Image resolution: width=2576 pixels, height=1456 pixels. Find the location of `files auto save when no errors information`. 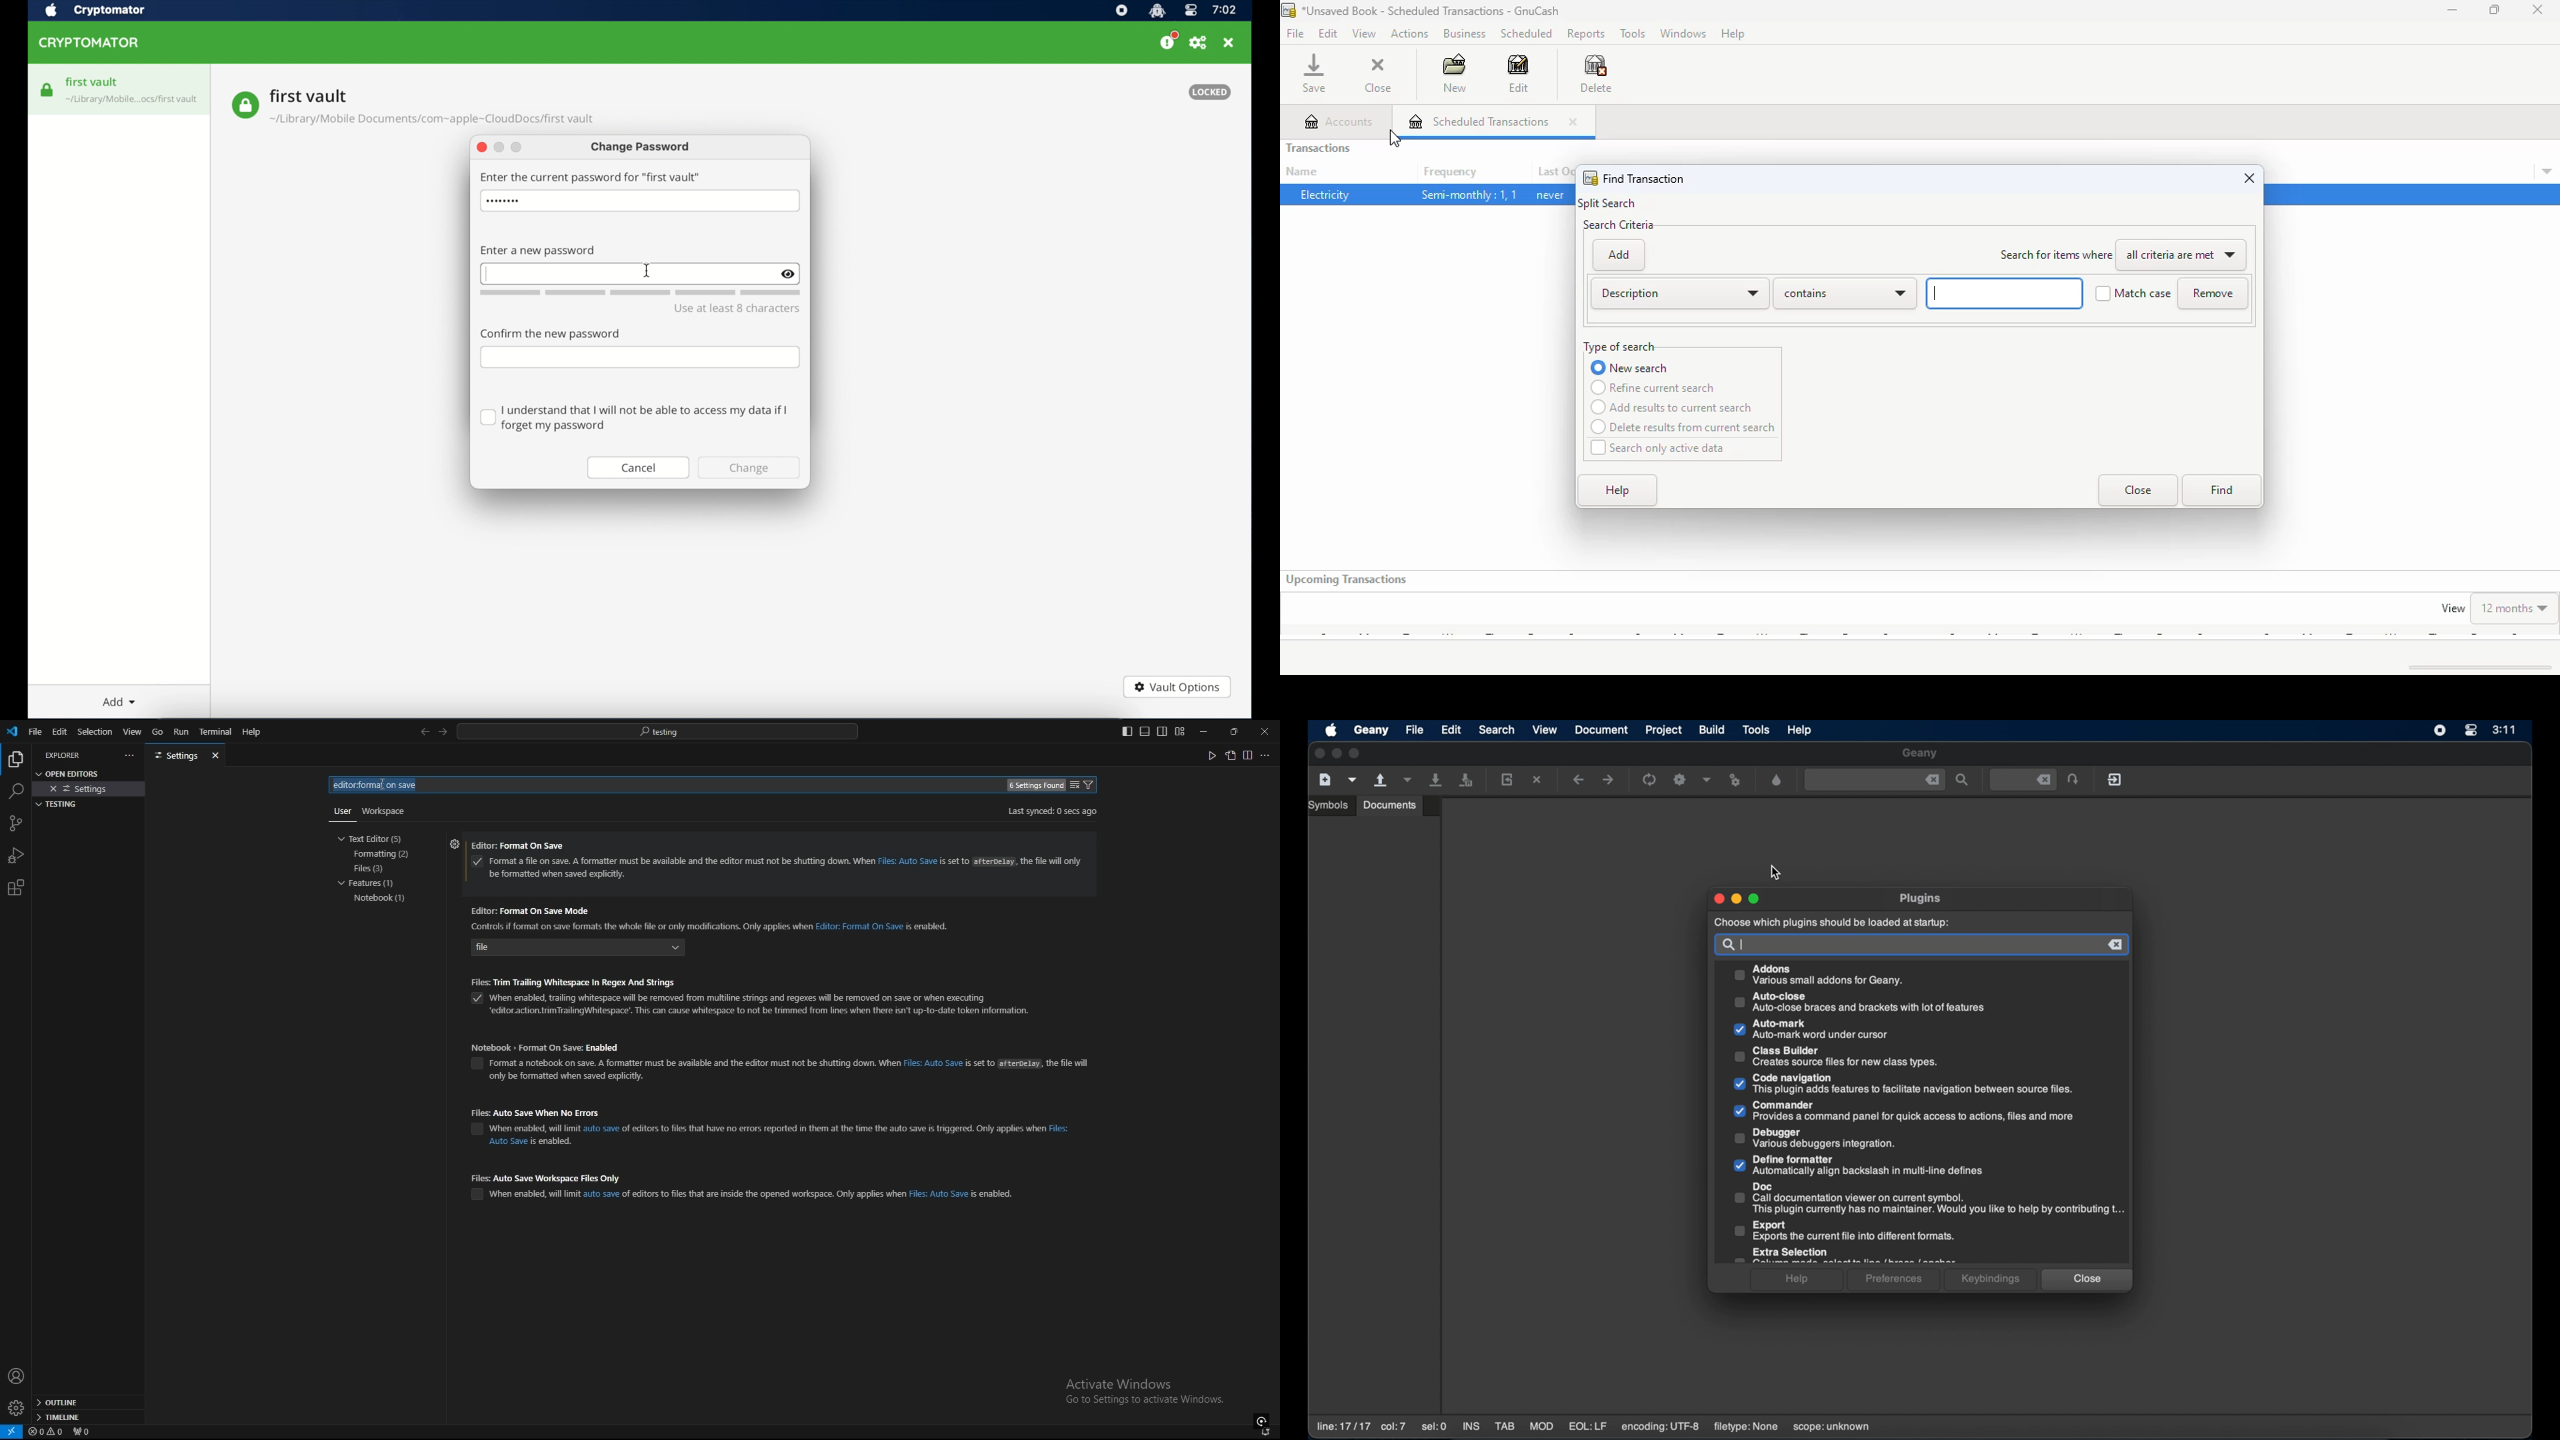

files auto save when no errors information is located at coordinates (788, 1134).